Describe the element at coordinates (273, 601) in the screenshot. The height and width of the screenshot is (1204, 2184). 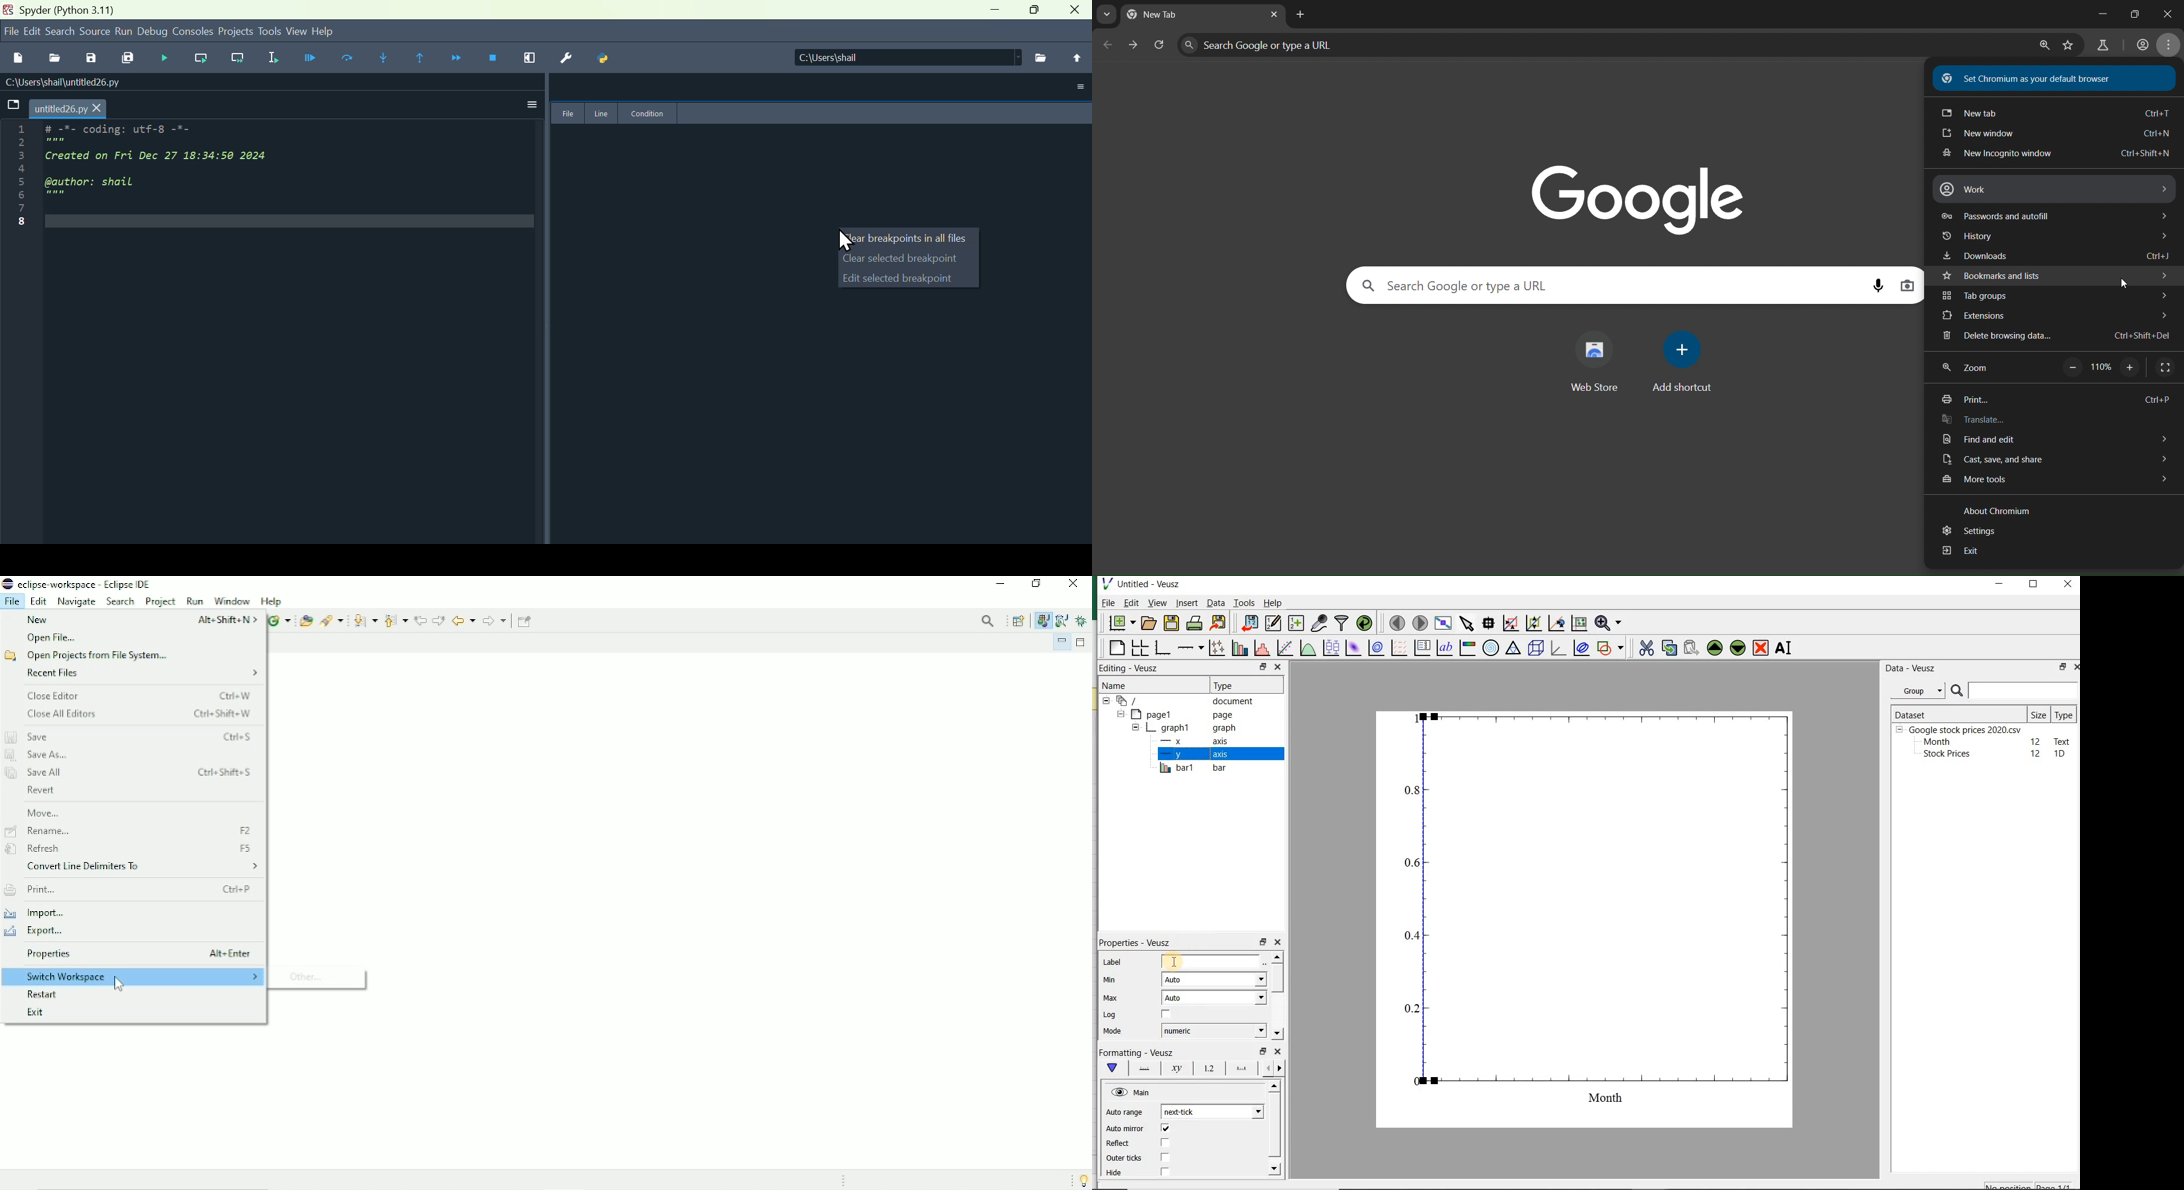
I see `Help` at that location.